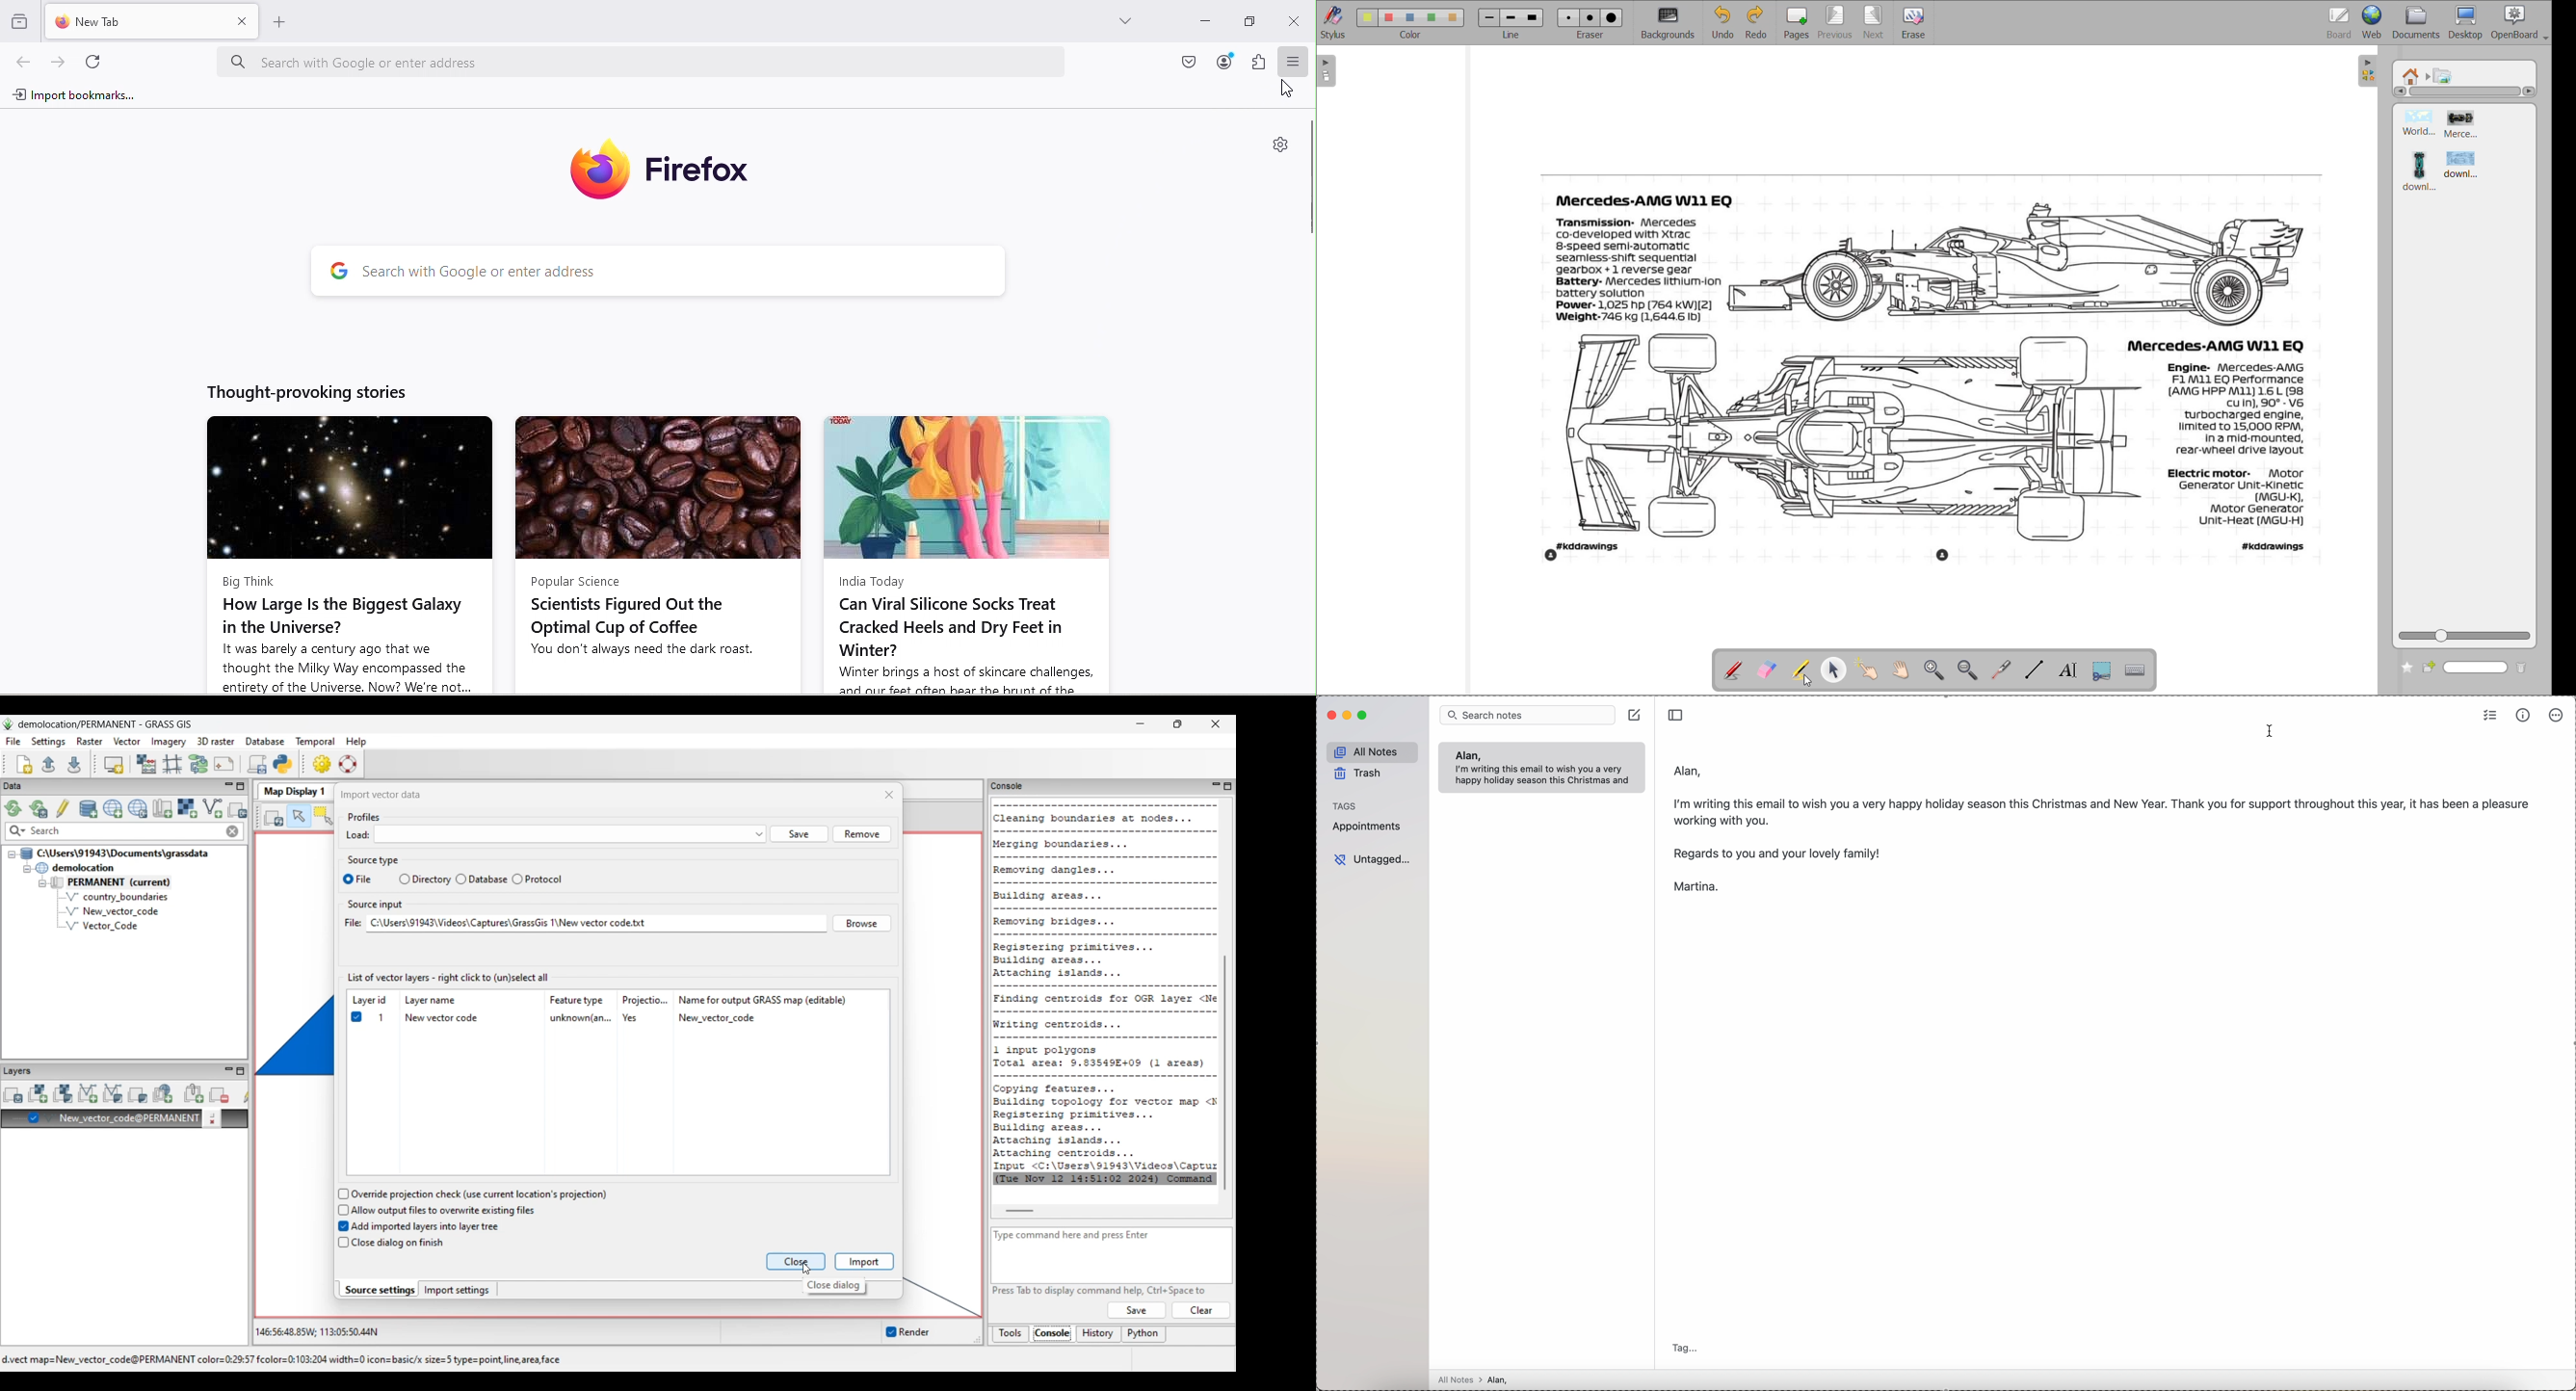 The height and width of the screenshot is (1400, 2576). Describe the element at coordinates (57, 63) in the screenshot. I see `Go forward one page` at that location.